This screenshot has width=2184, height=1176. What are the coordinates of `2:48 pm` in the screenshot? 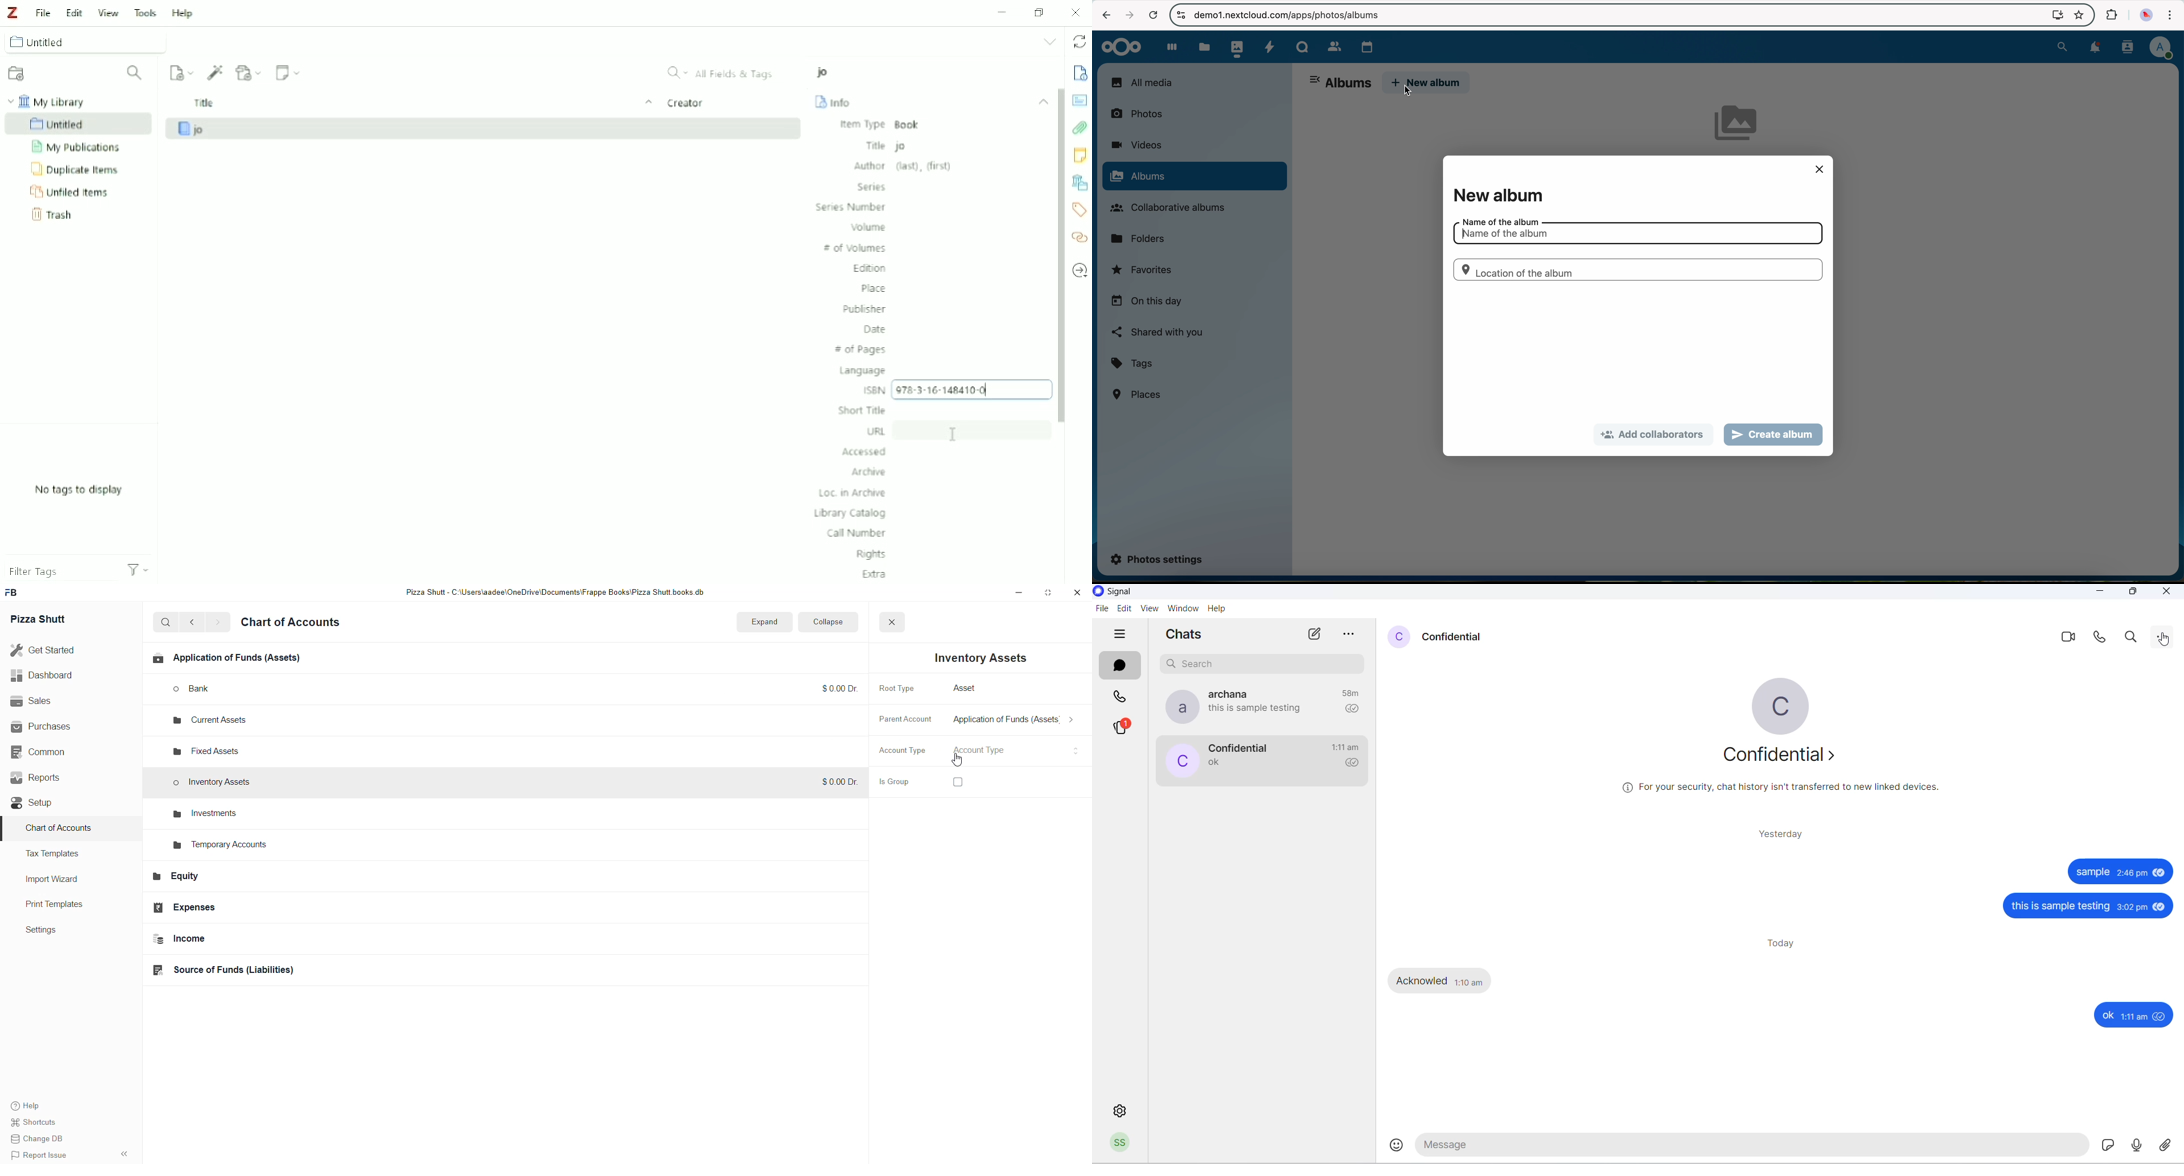 It's located at (2132, 874).